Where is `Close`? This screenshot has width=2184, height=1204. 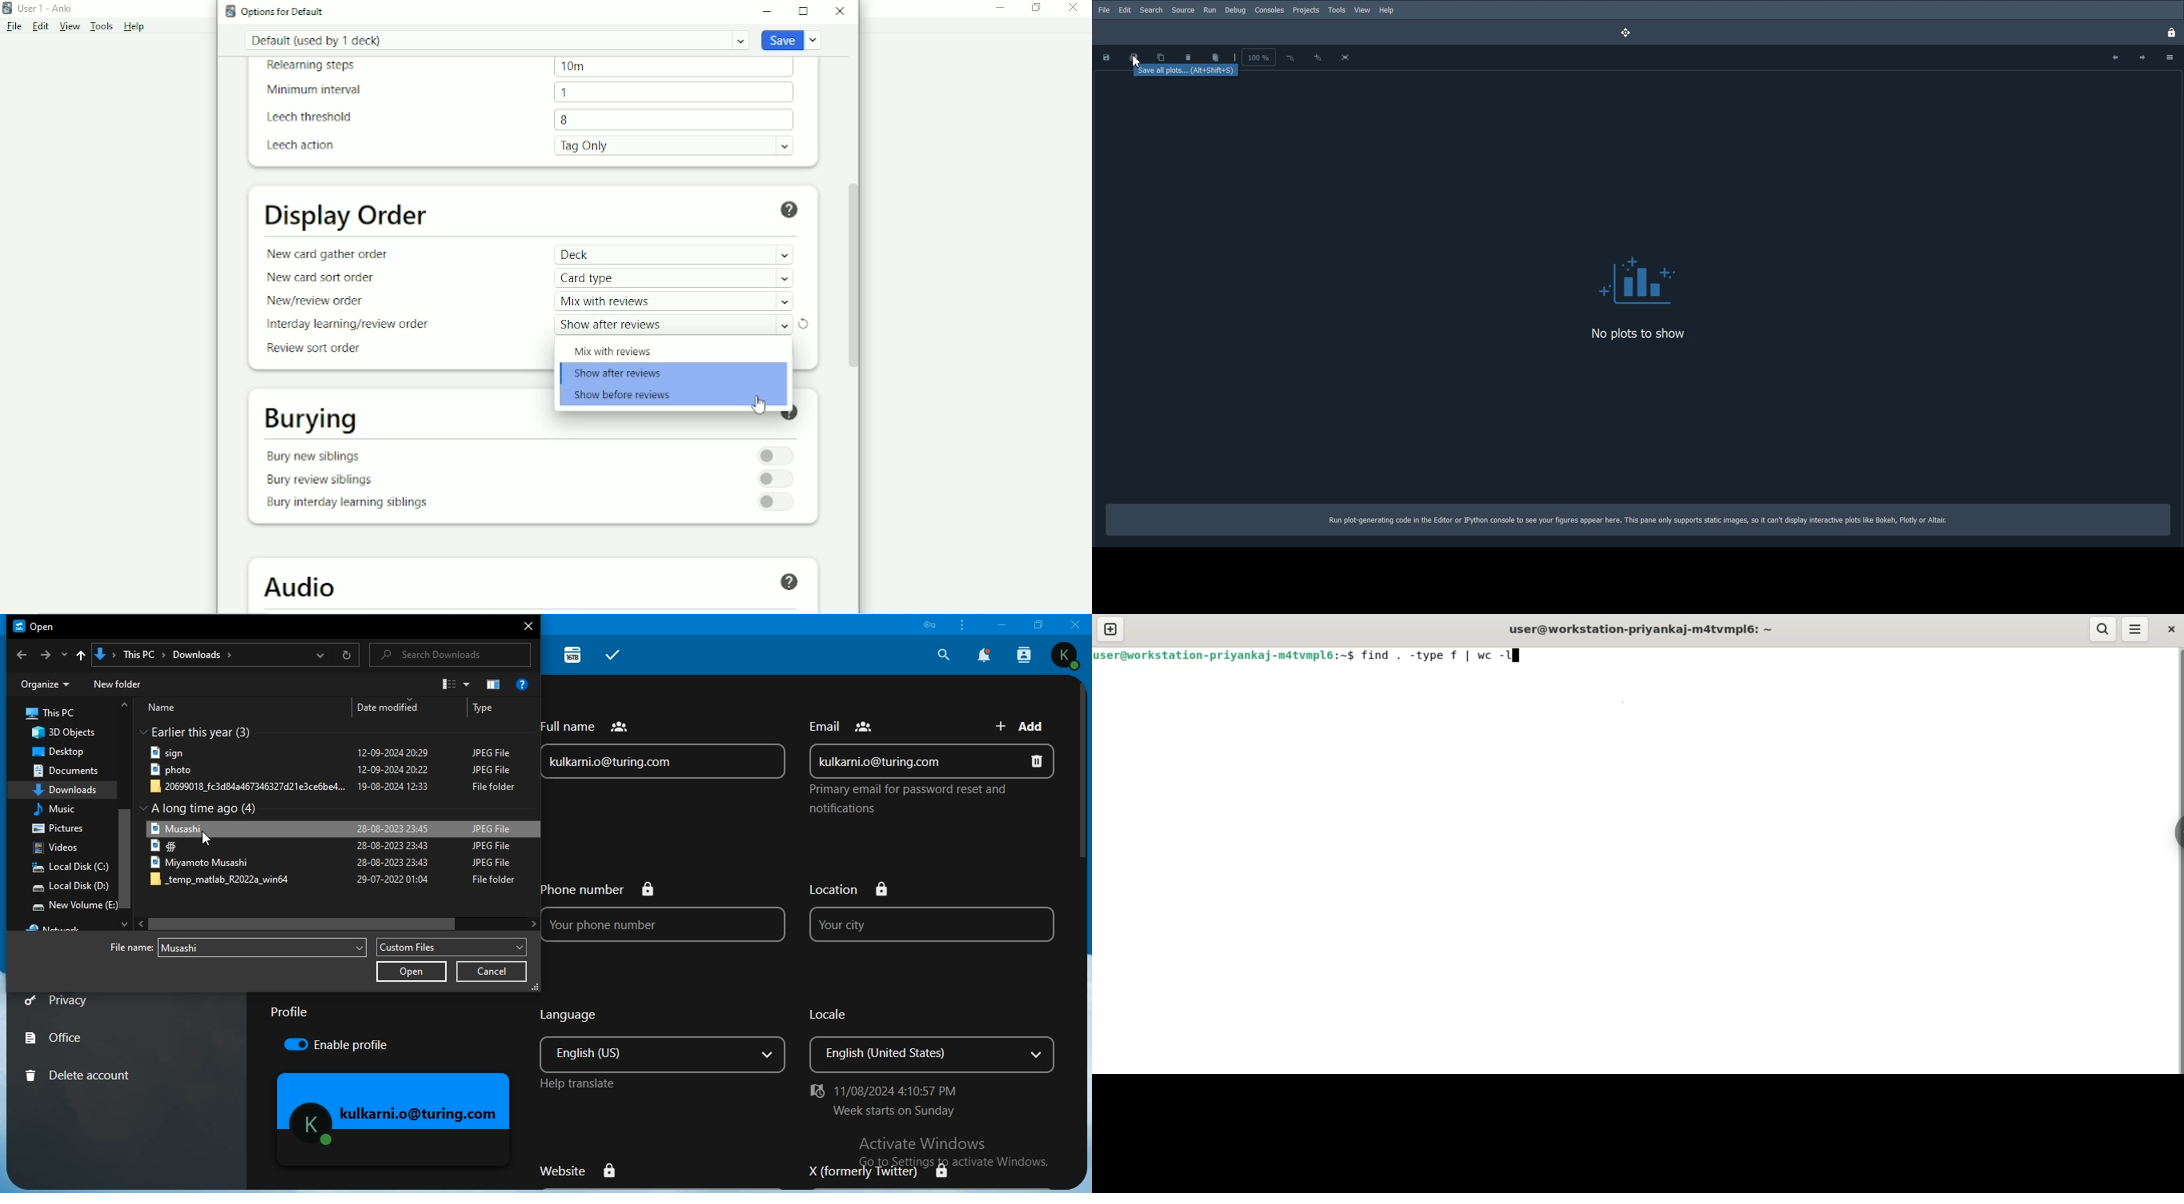
Close is located at coordinates (1072, 9).